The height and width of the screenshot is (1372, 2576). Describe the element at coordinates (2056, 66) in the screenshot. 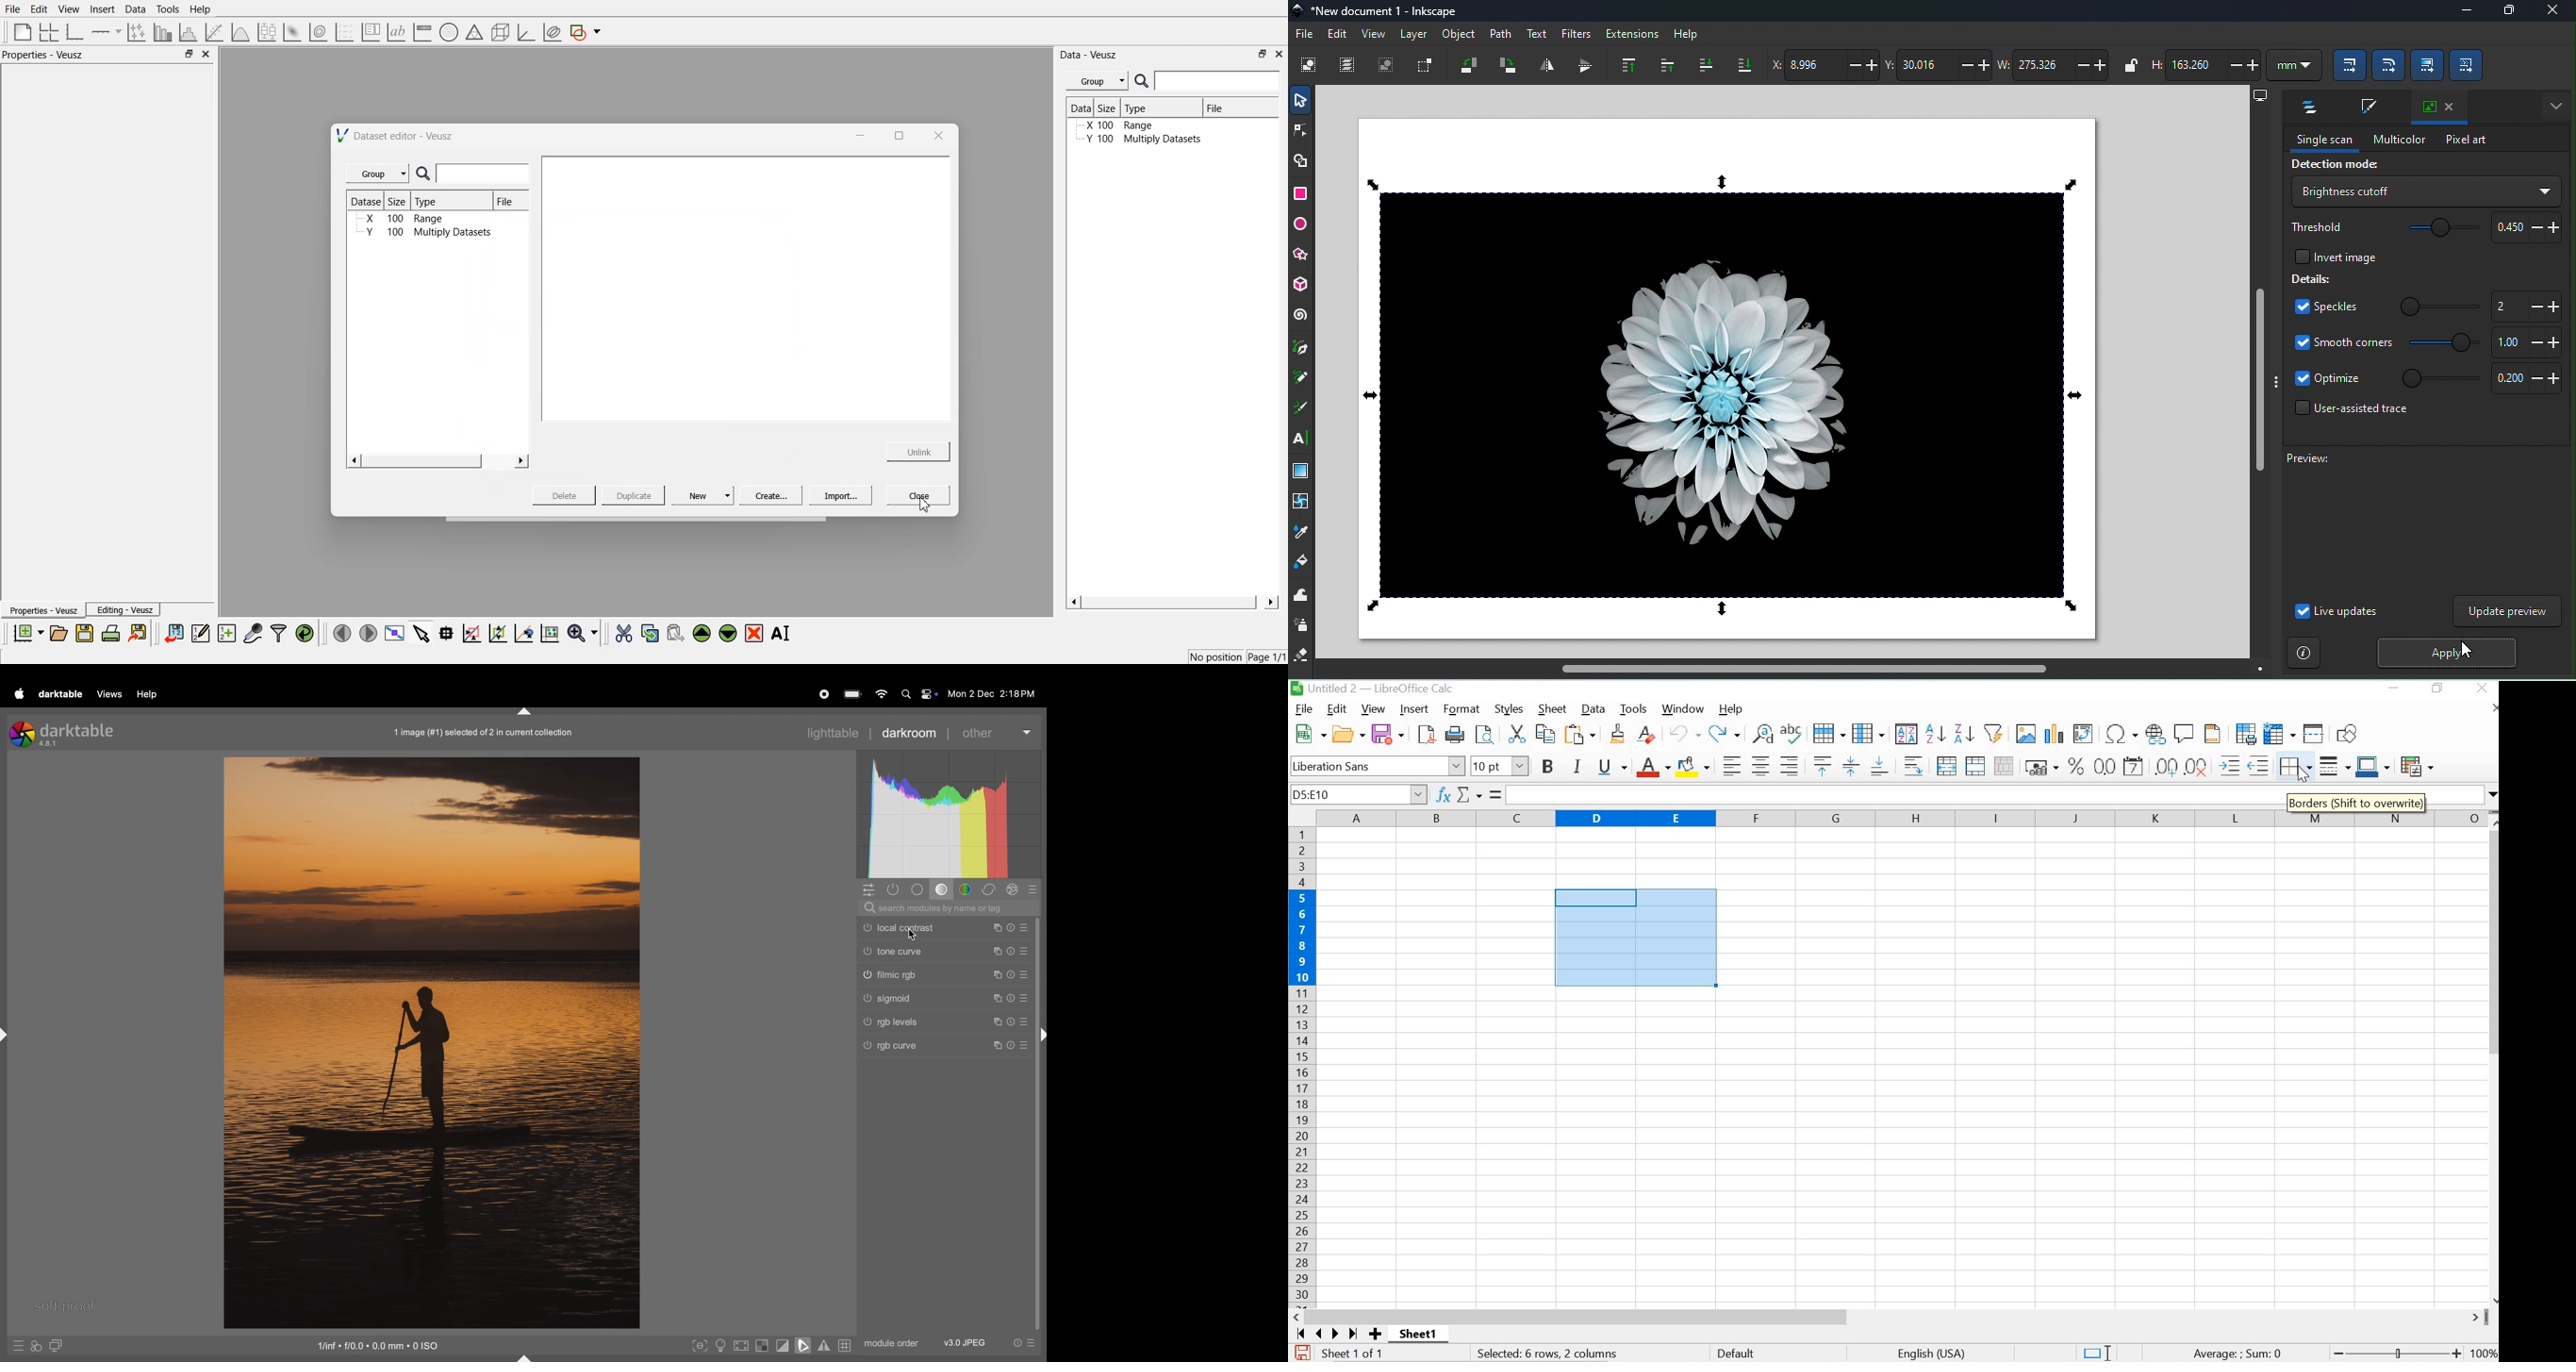

I see `Width of the selection` at that location.